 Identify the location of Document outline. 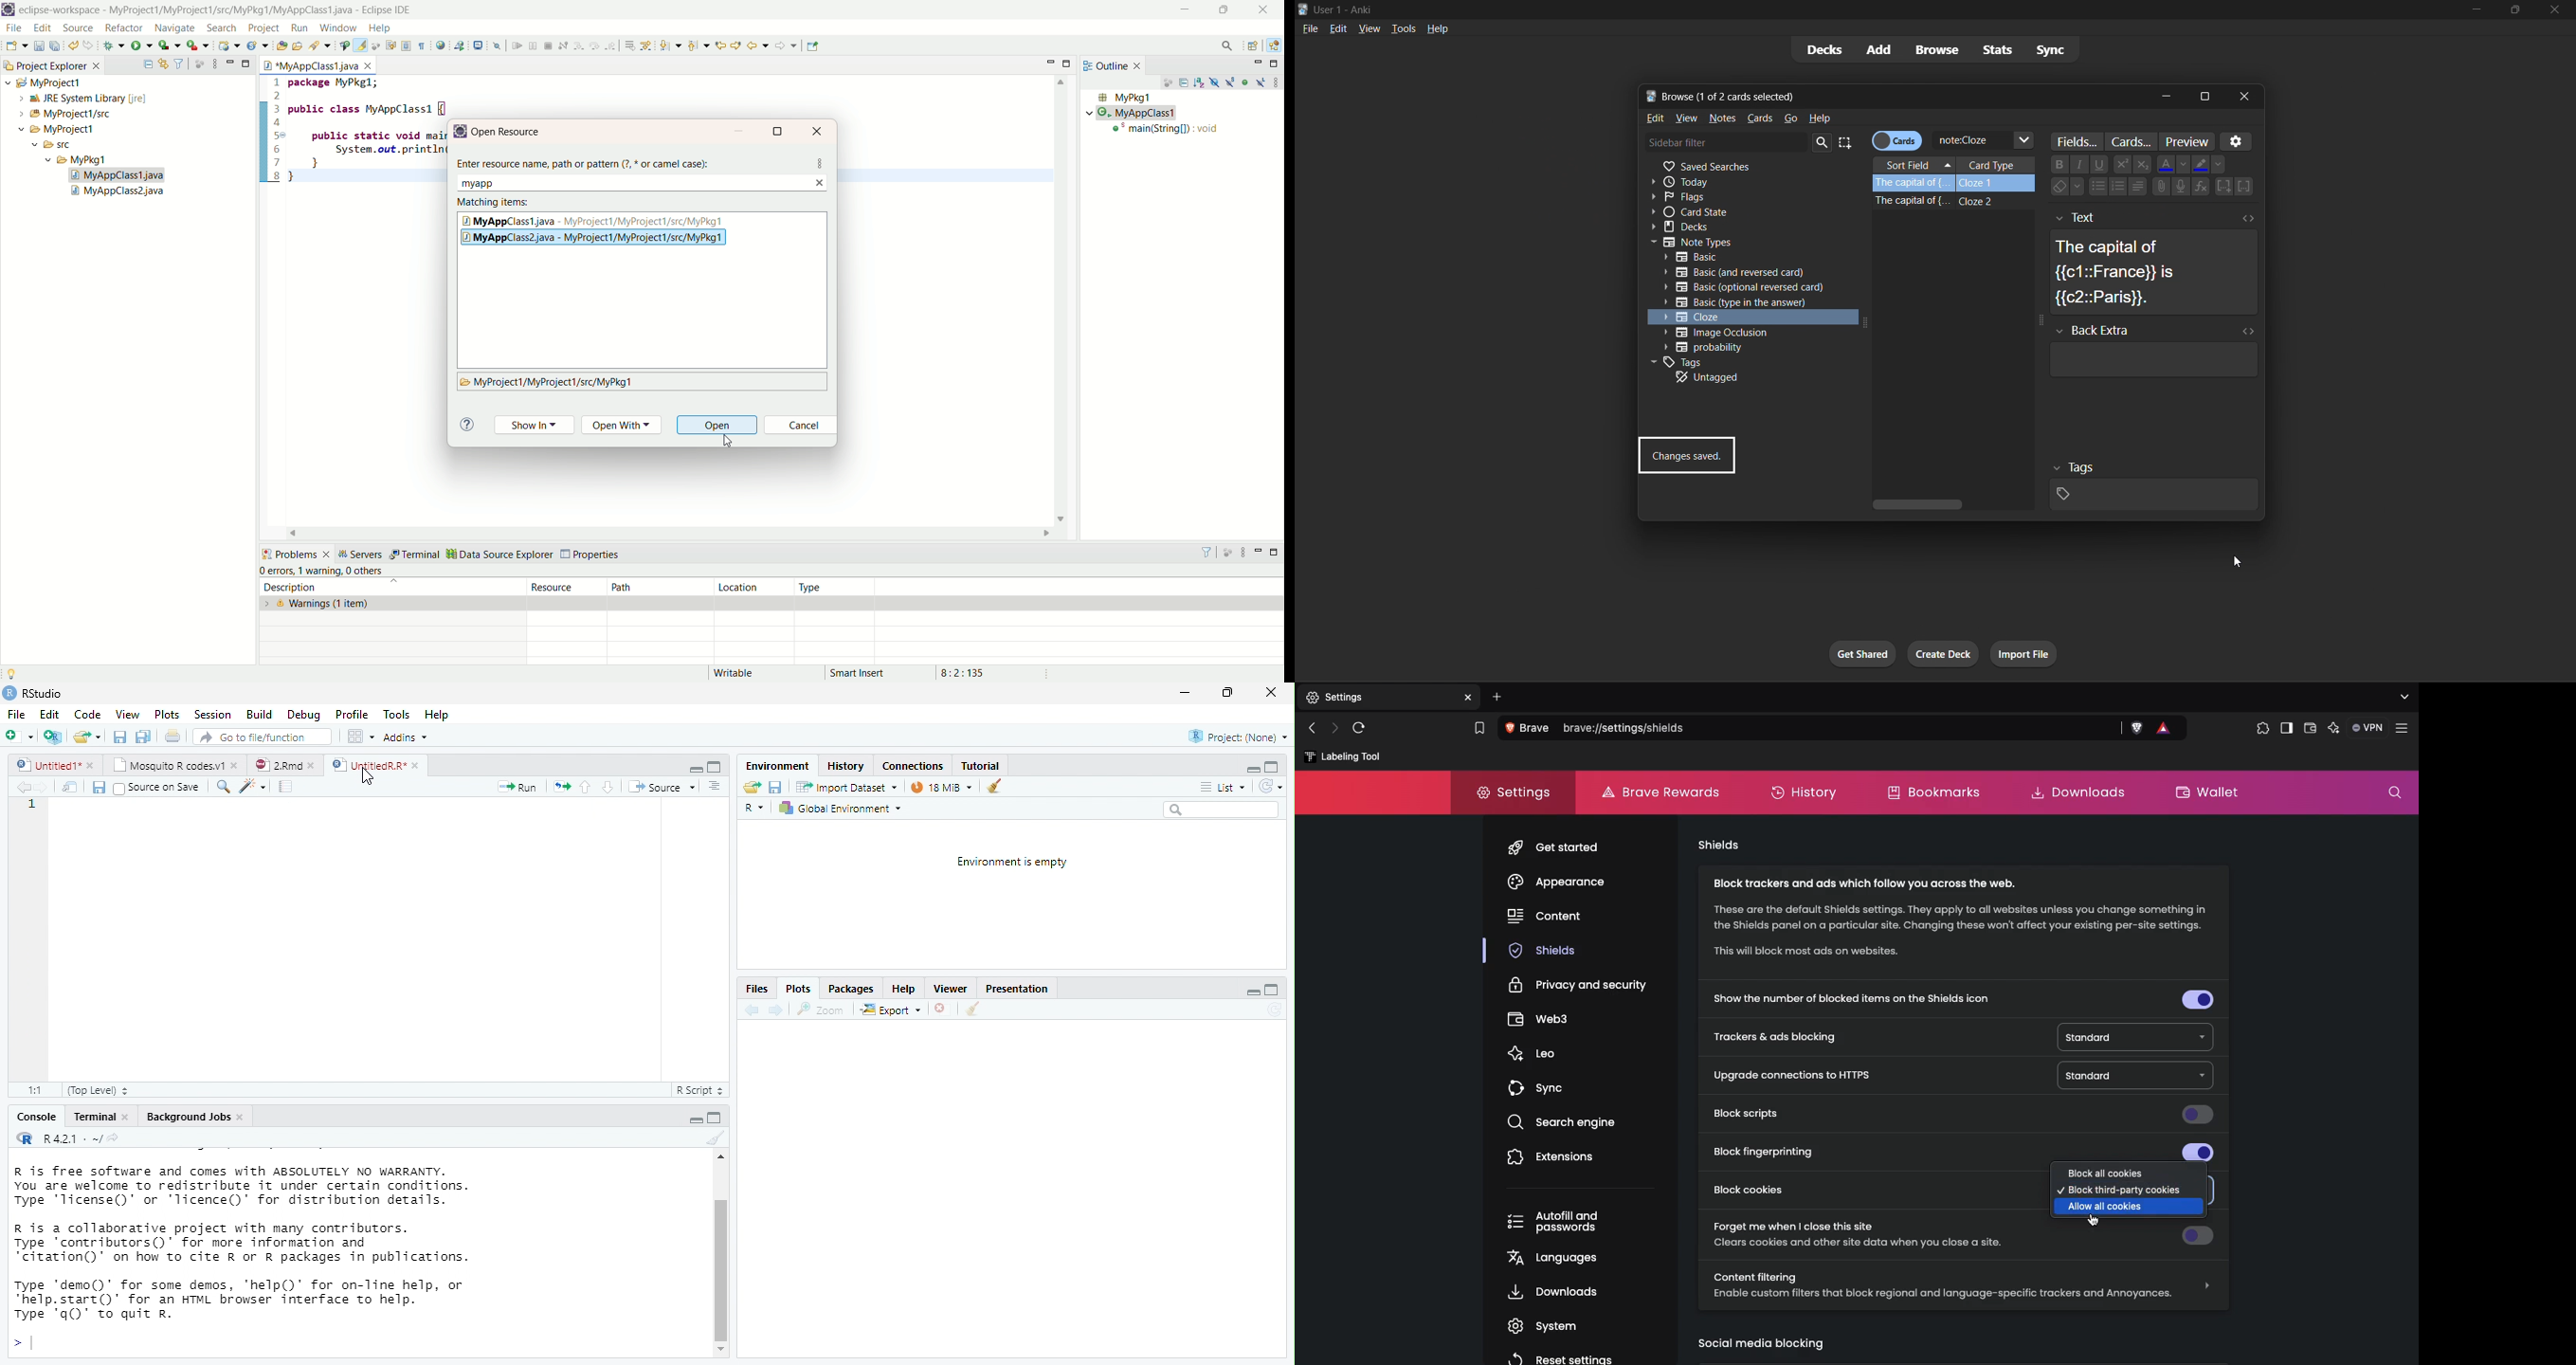
(716, 787).